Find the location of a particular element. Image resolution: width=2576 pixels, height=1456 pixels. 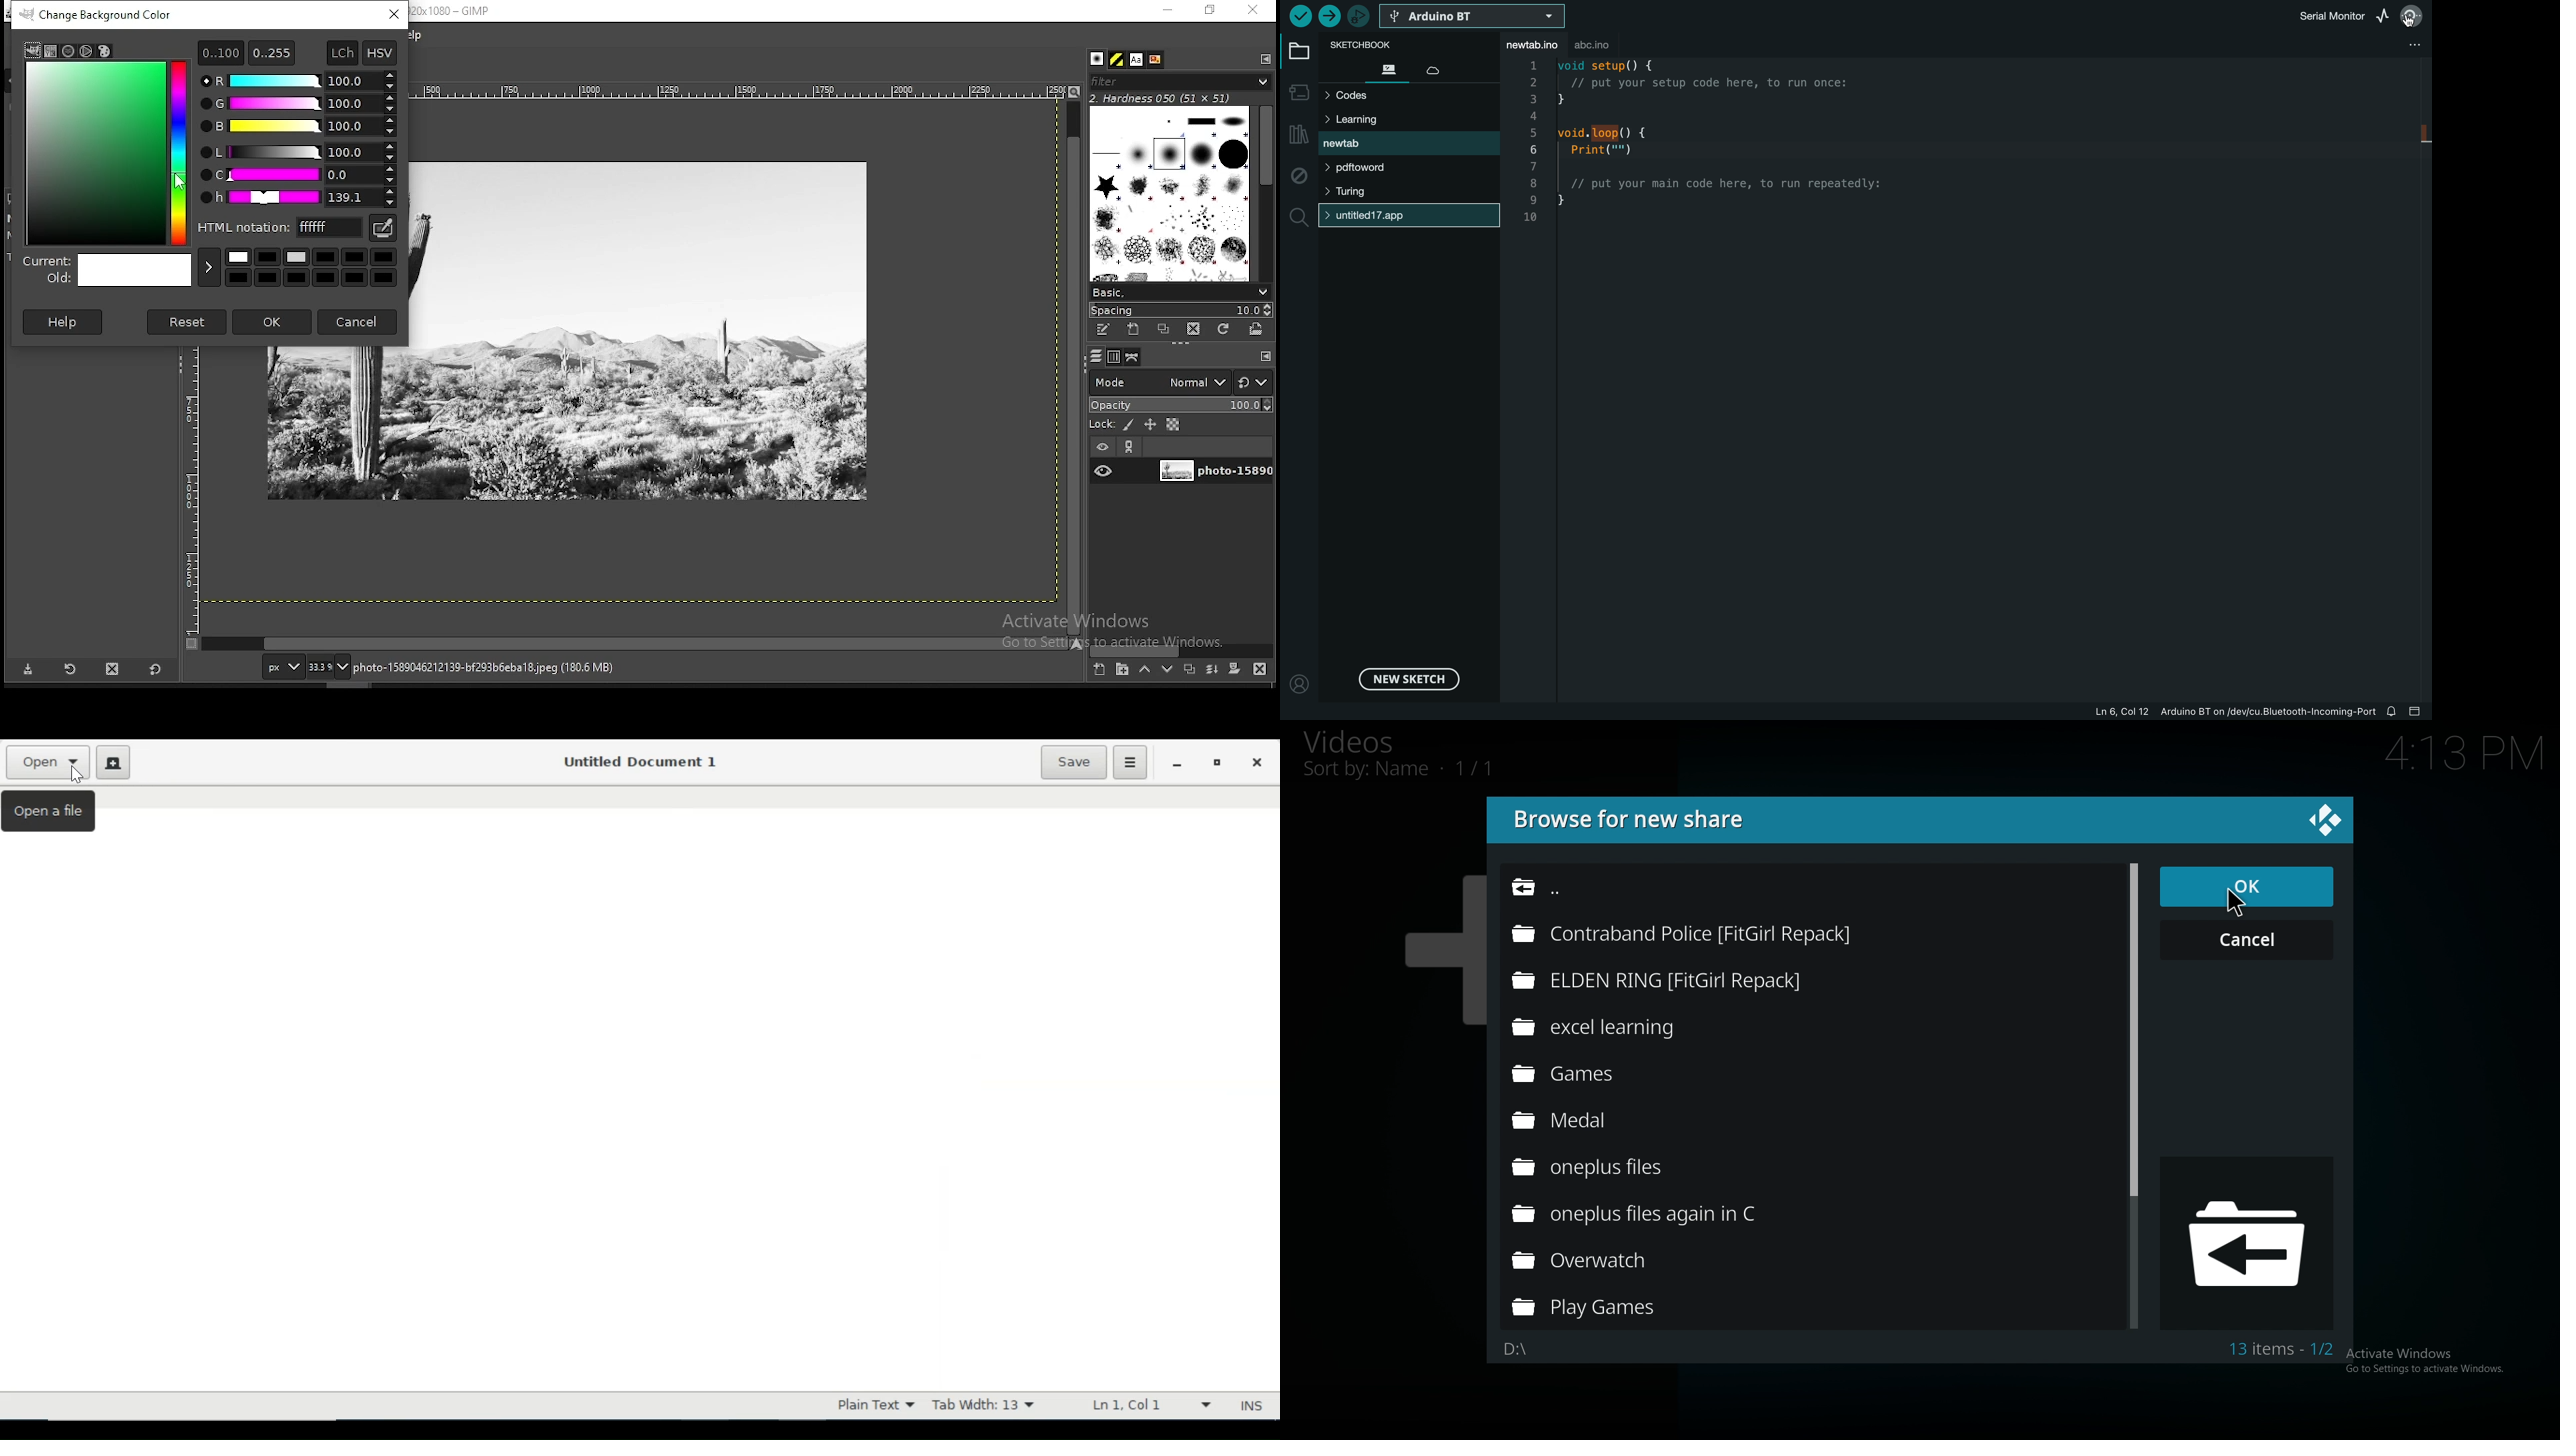

Ln 1 Col 1 is located at coordinates (1149, 1405).